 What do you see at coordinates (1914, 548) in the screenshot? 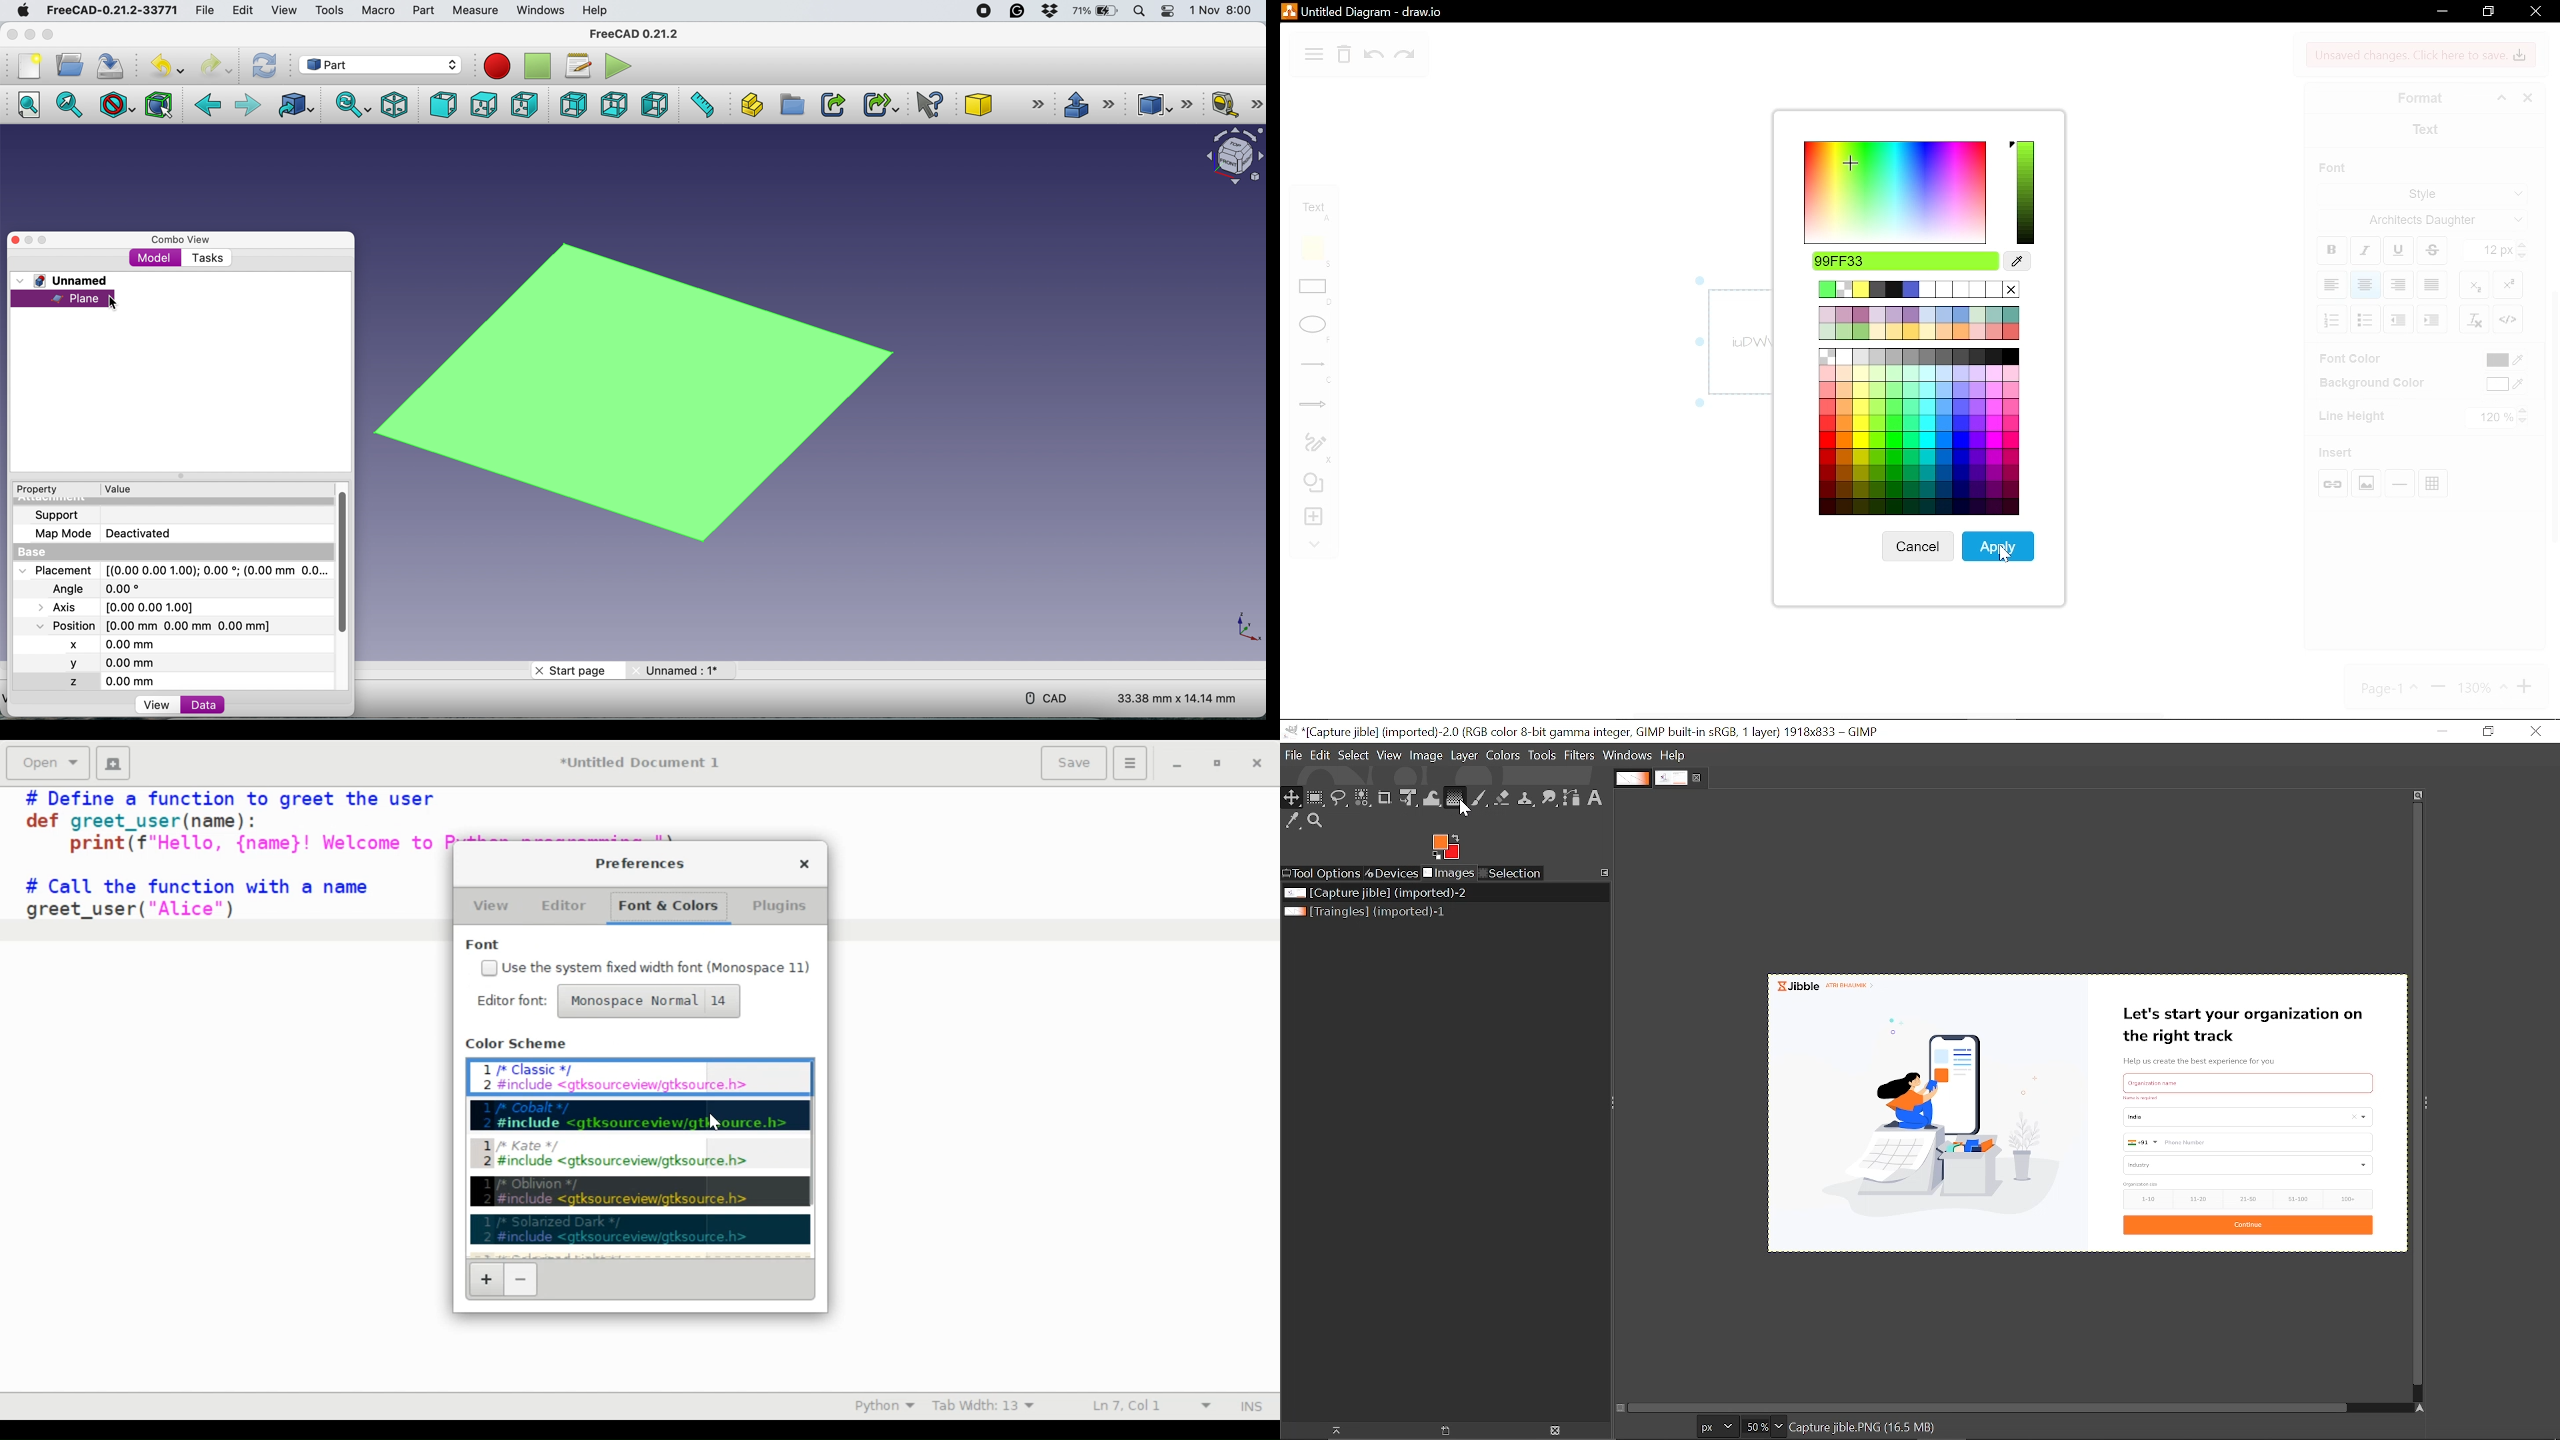
I see `cancel` at bounding box center [1914, 548].